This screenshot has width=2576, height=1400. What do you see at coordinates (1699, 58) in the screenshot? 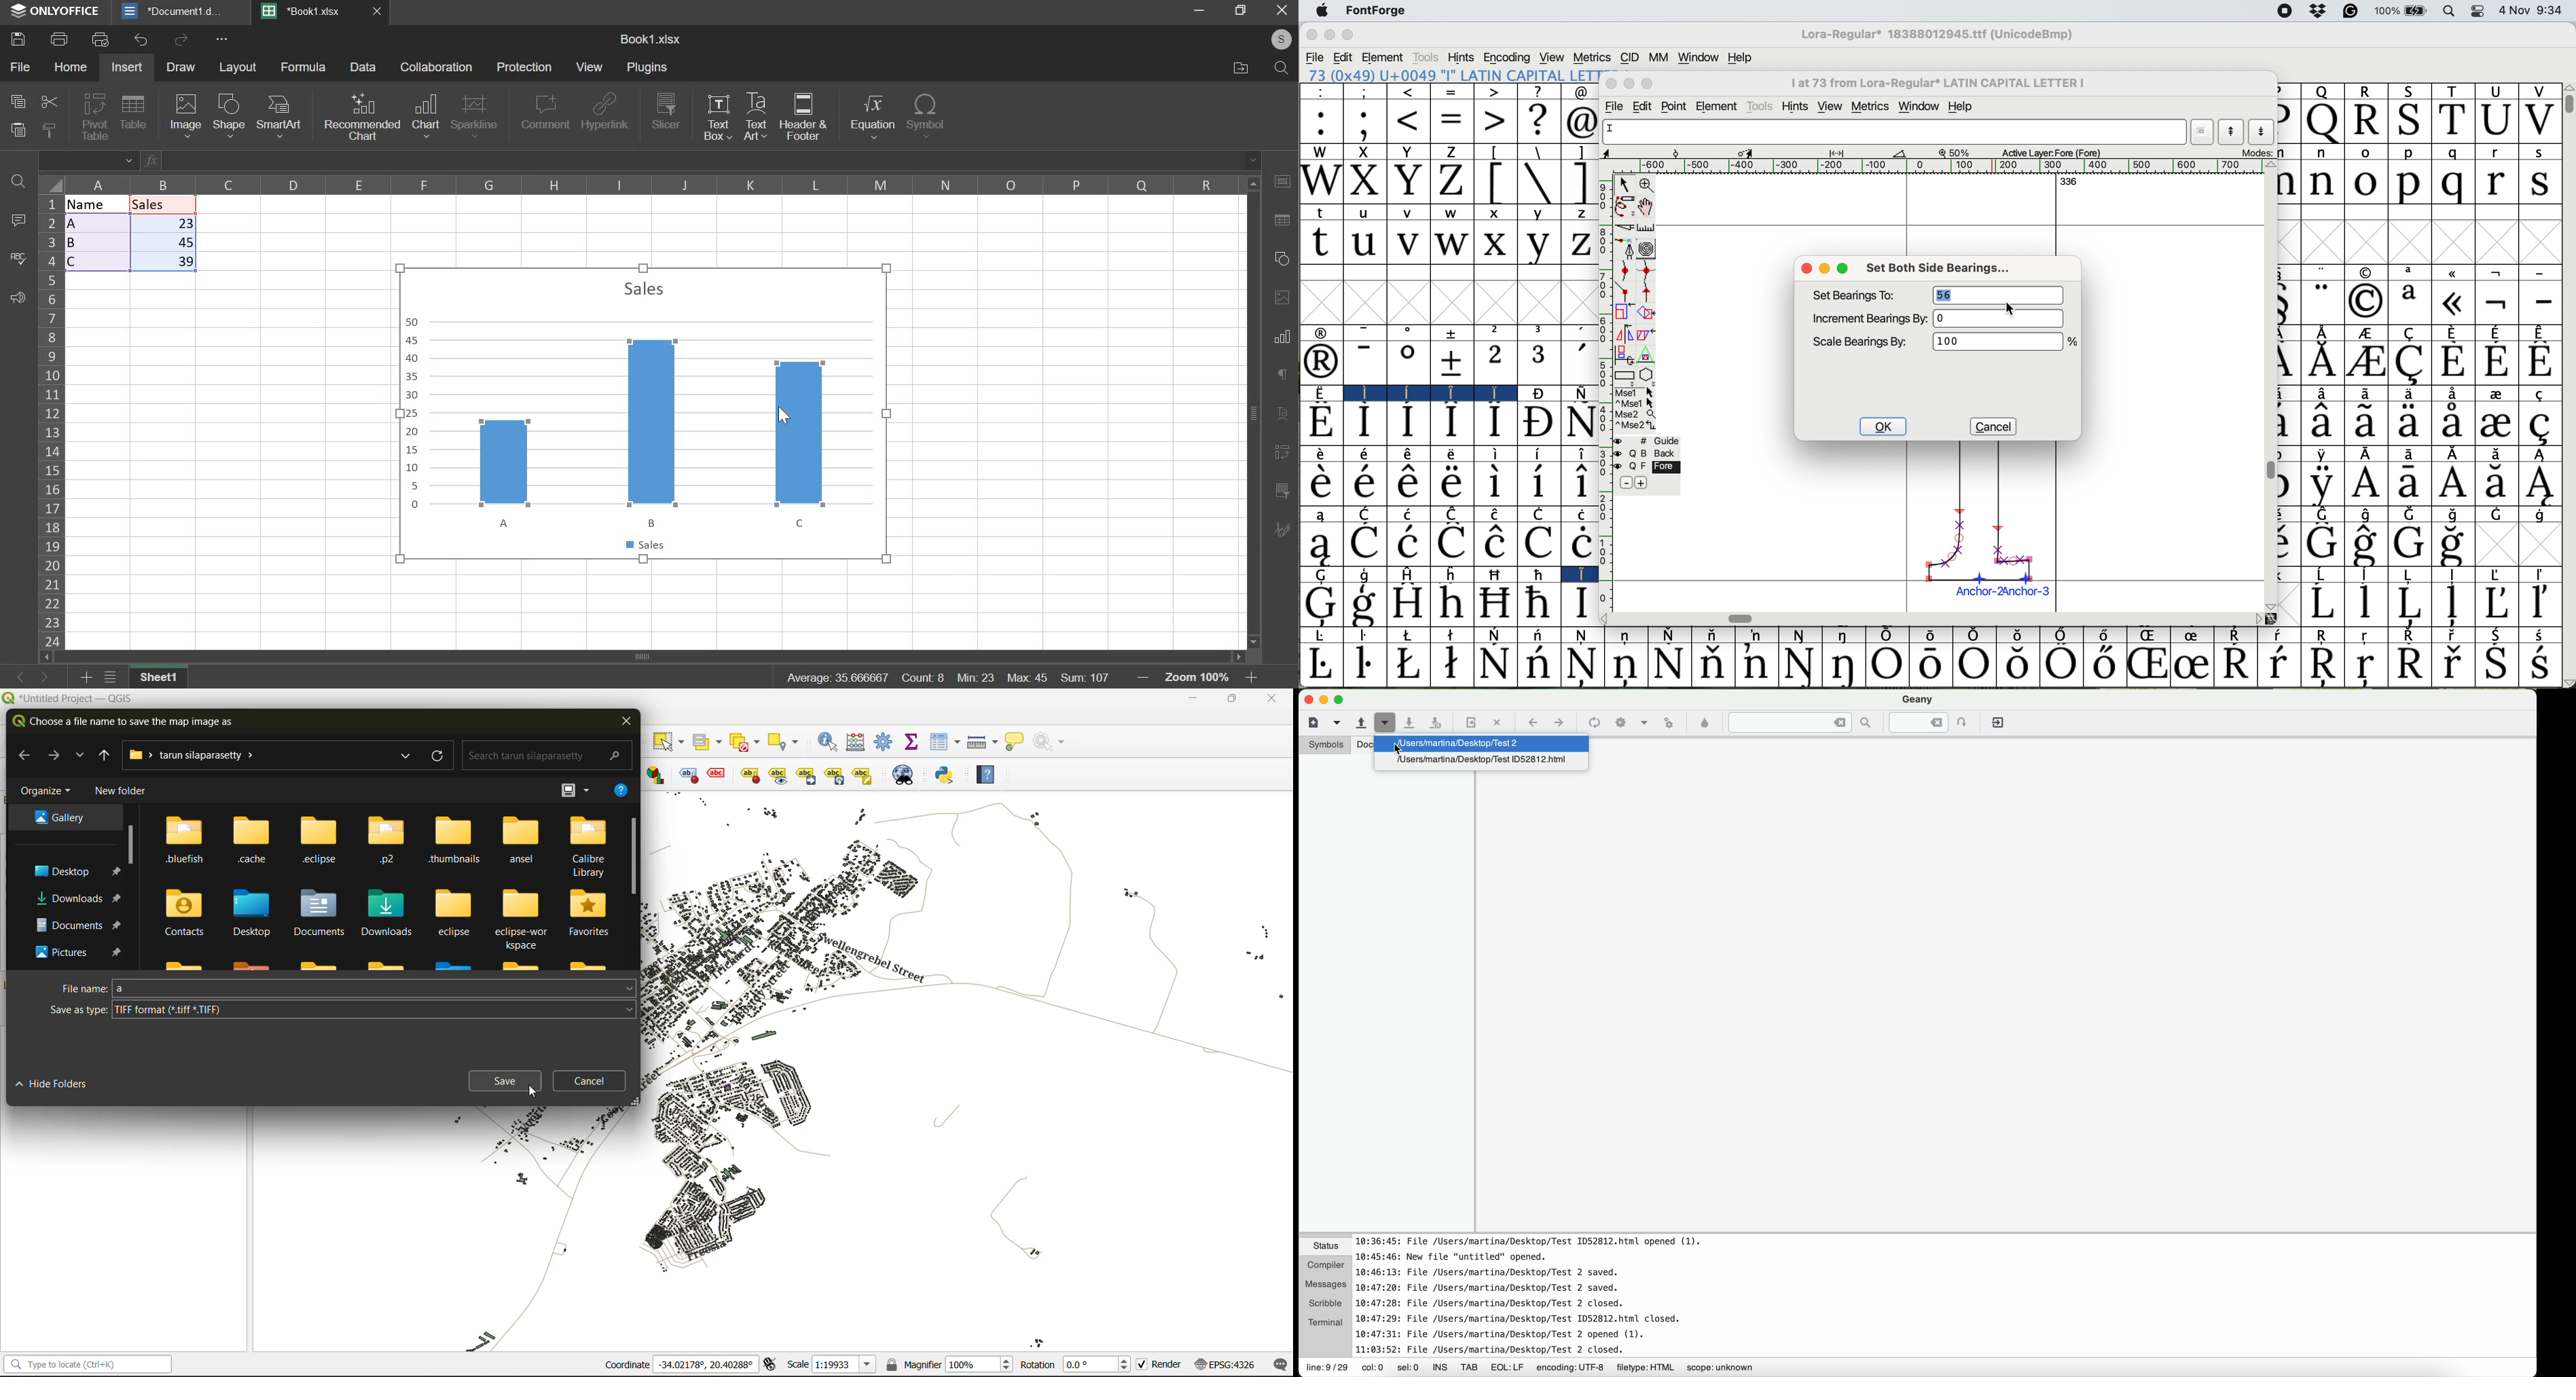
I see `window` at bounding box center [1699, 58].